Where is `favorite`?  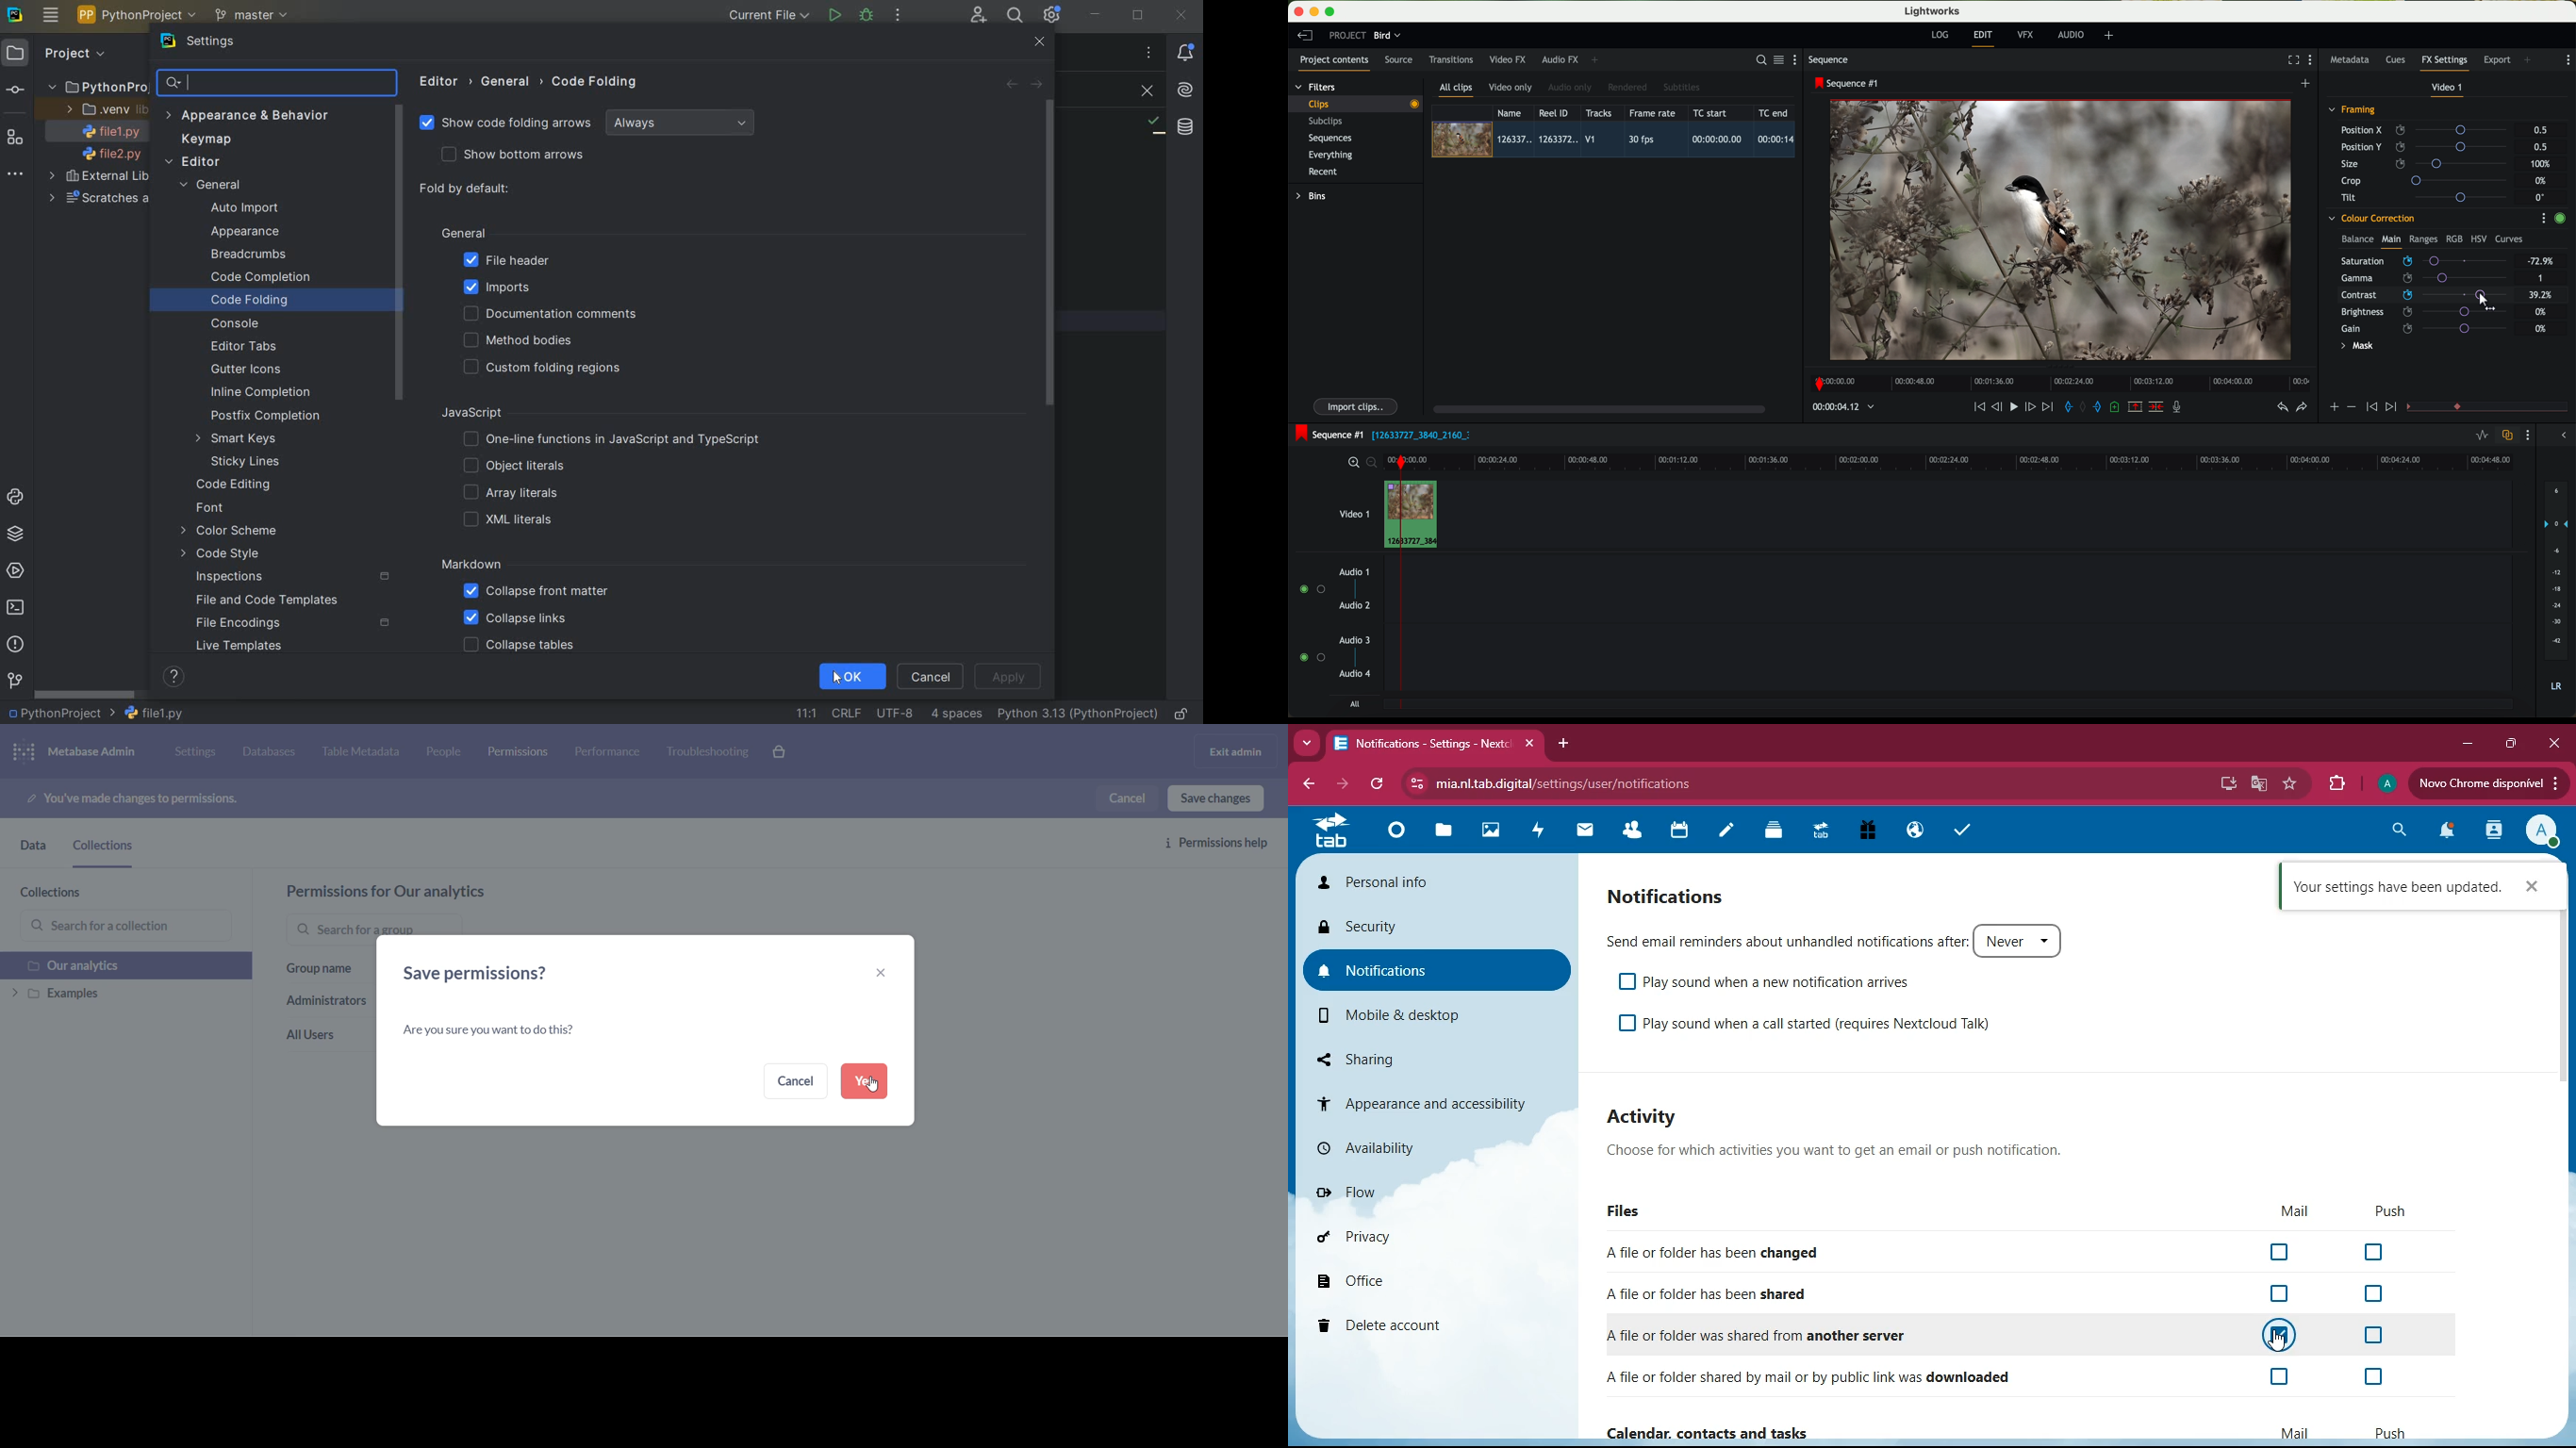 favorite is located at coordinates (2291, 784).